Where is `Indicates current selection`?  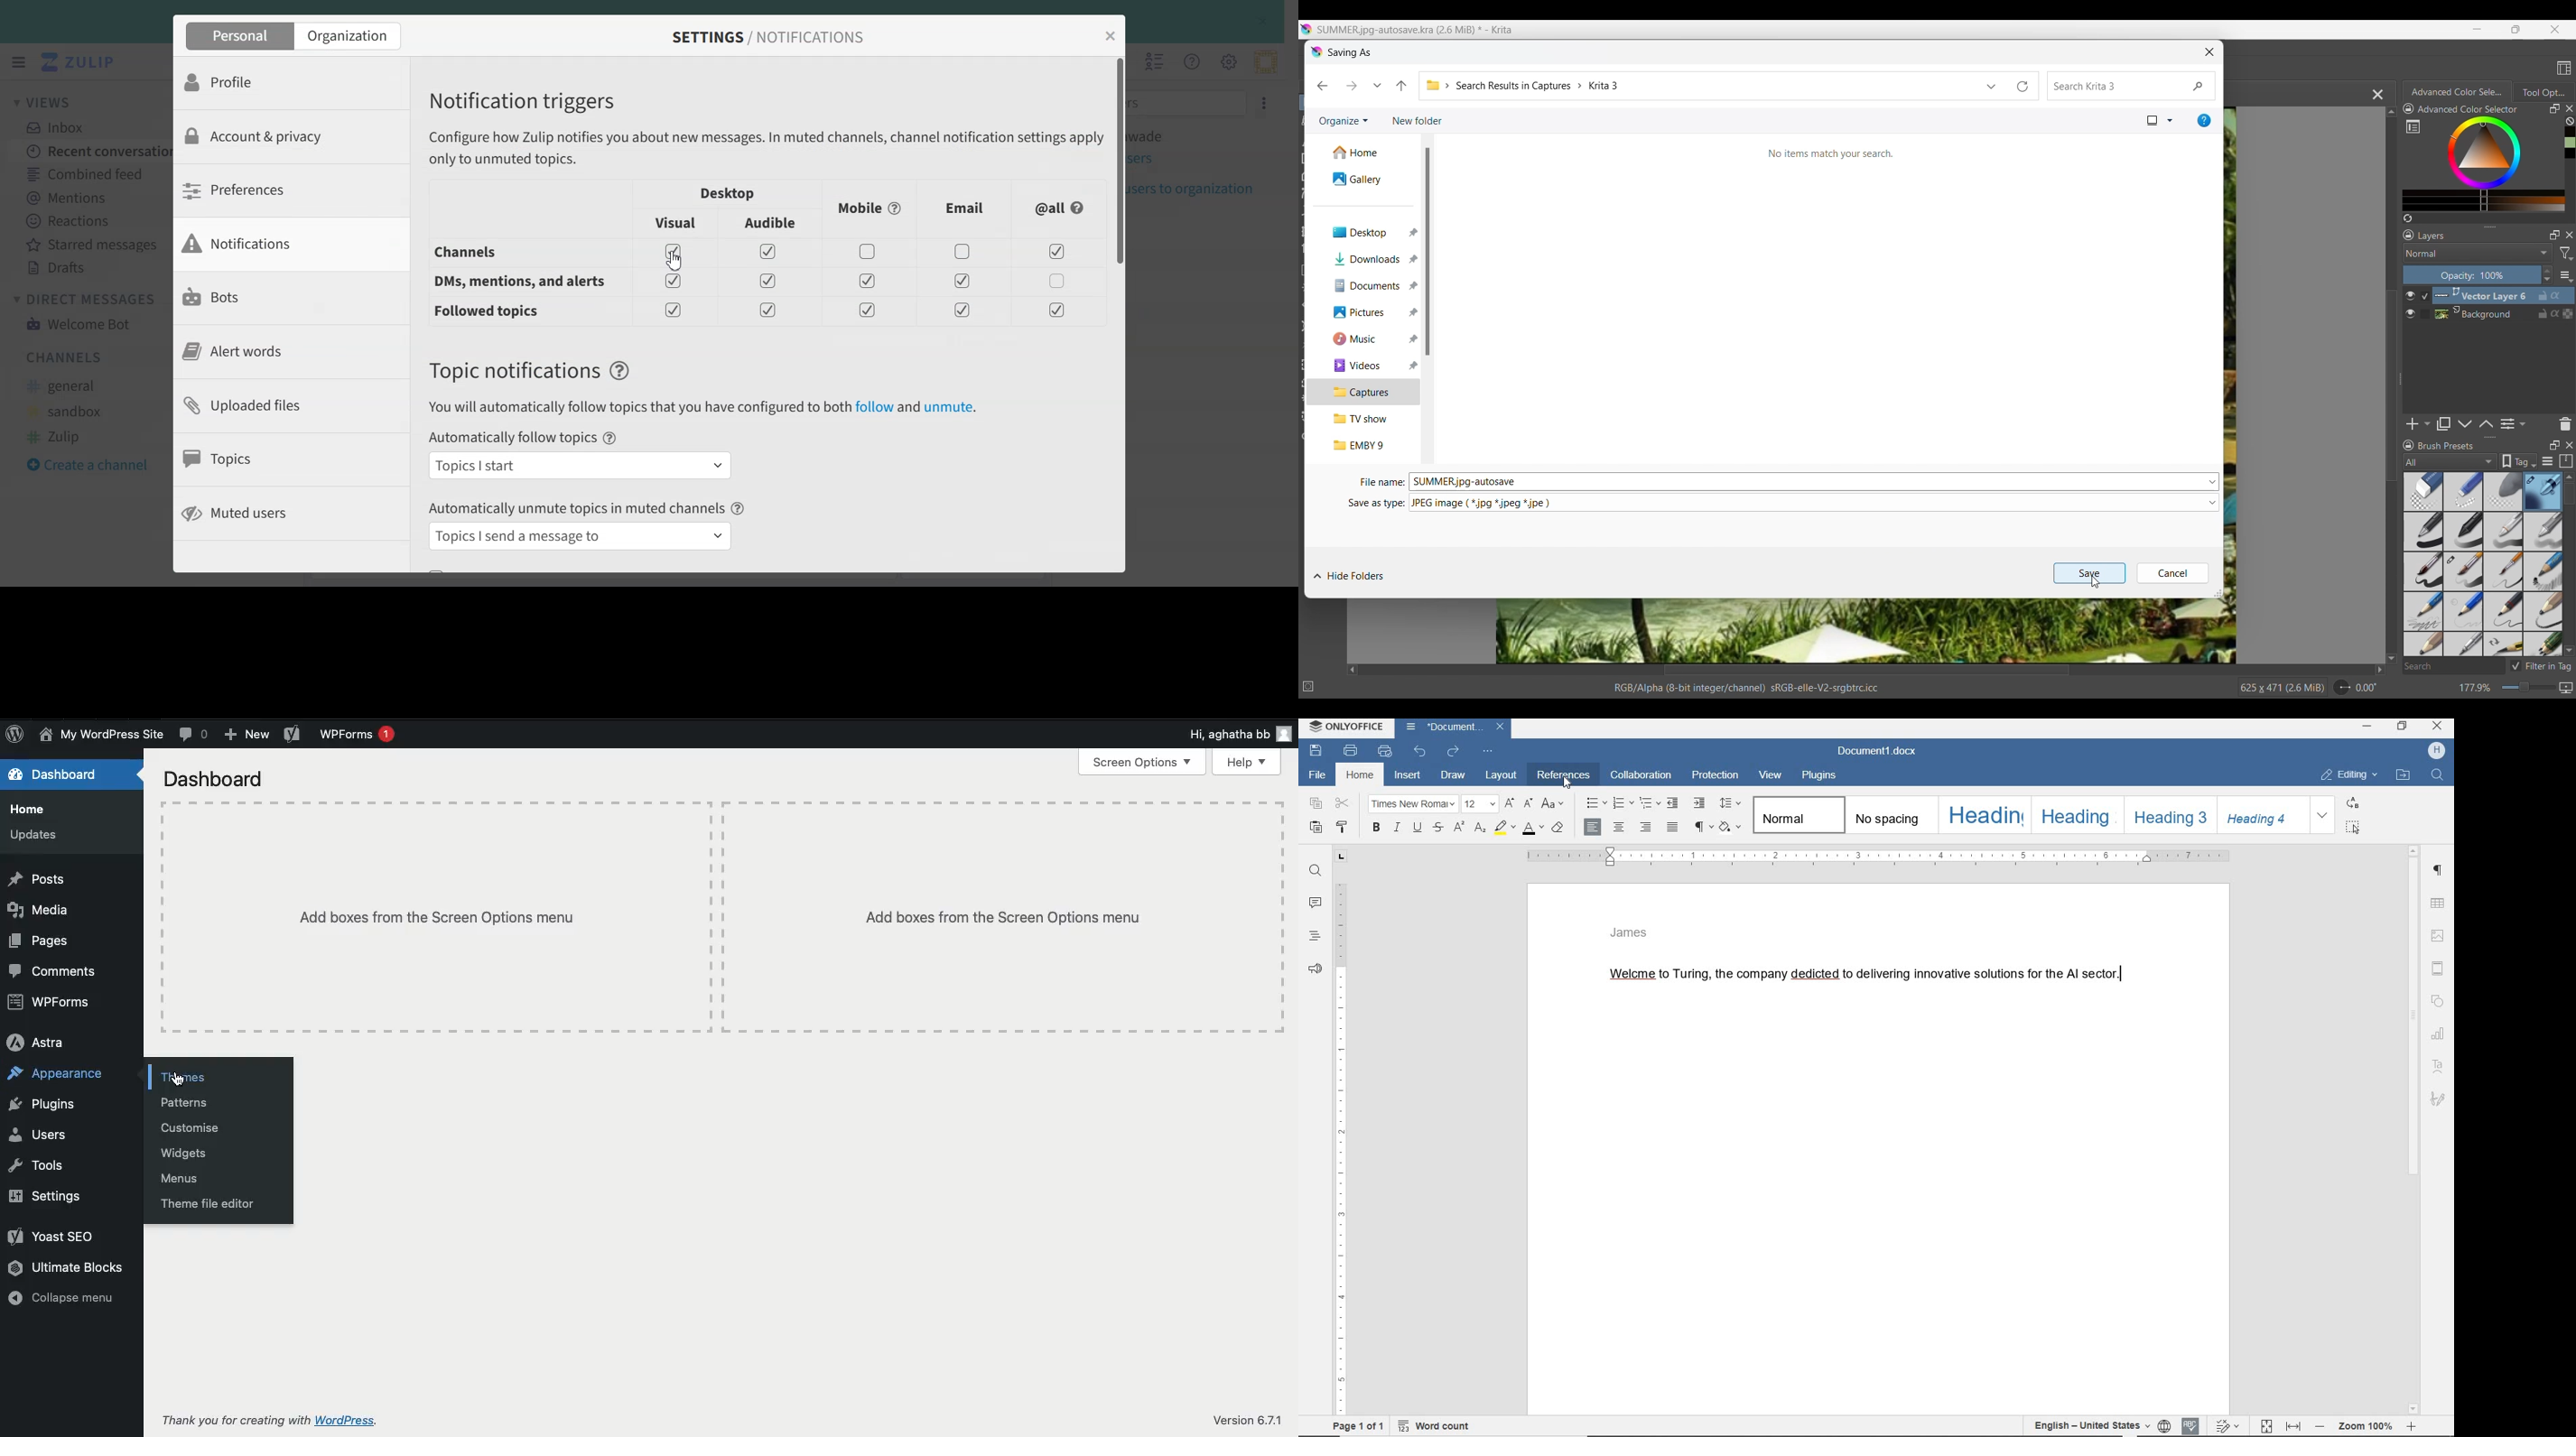 Indicates current selection is located at coordinates (2424, 305).